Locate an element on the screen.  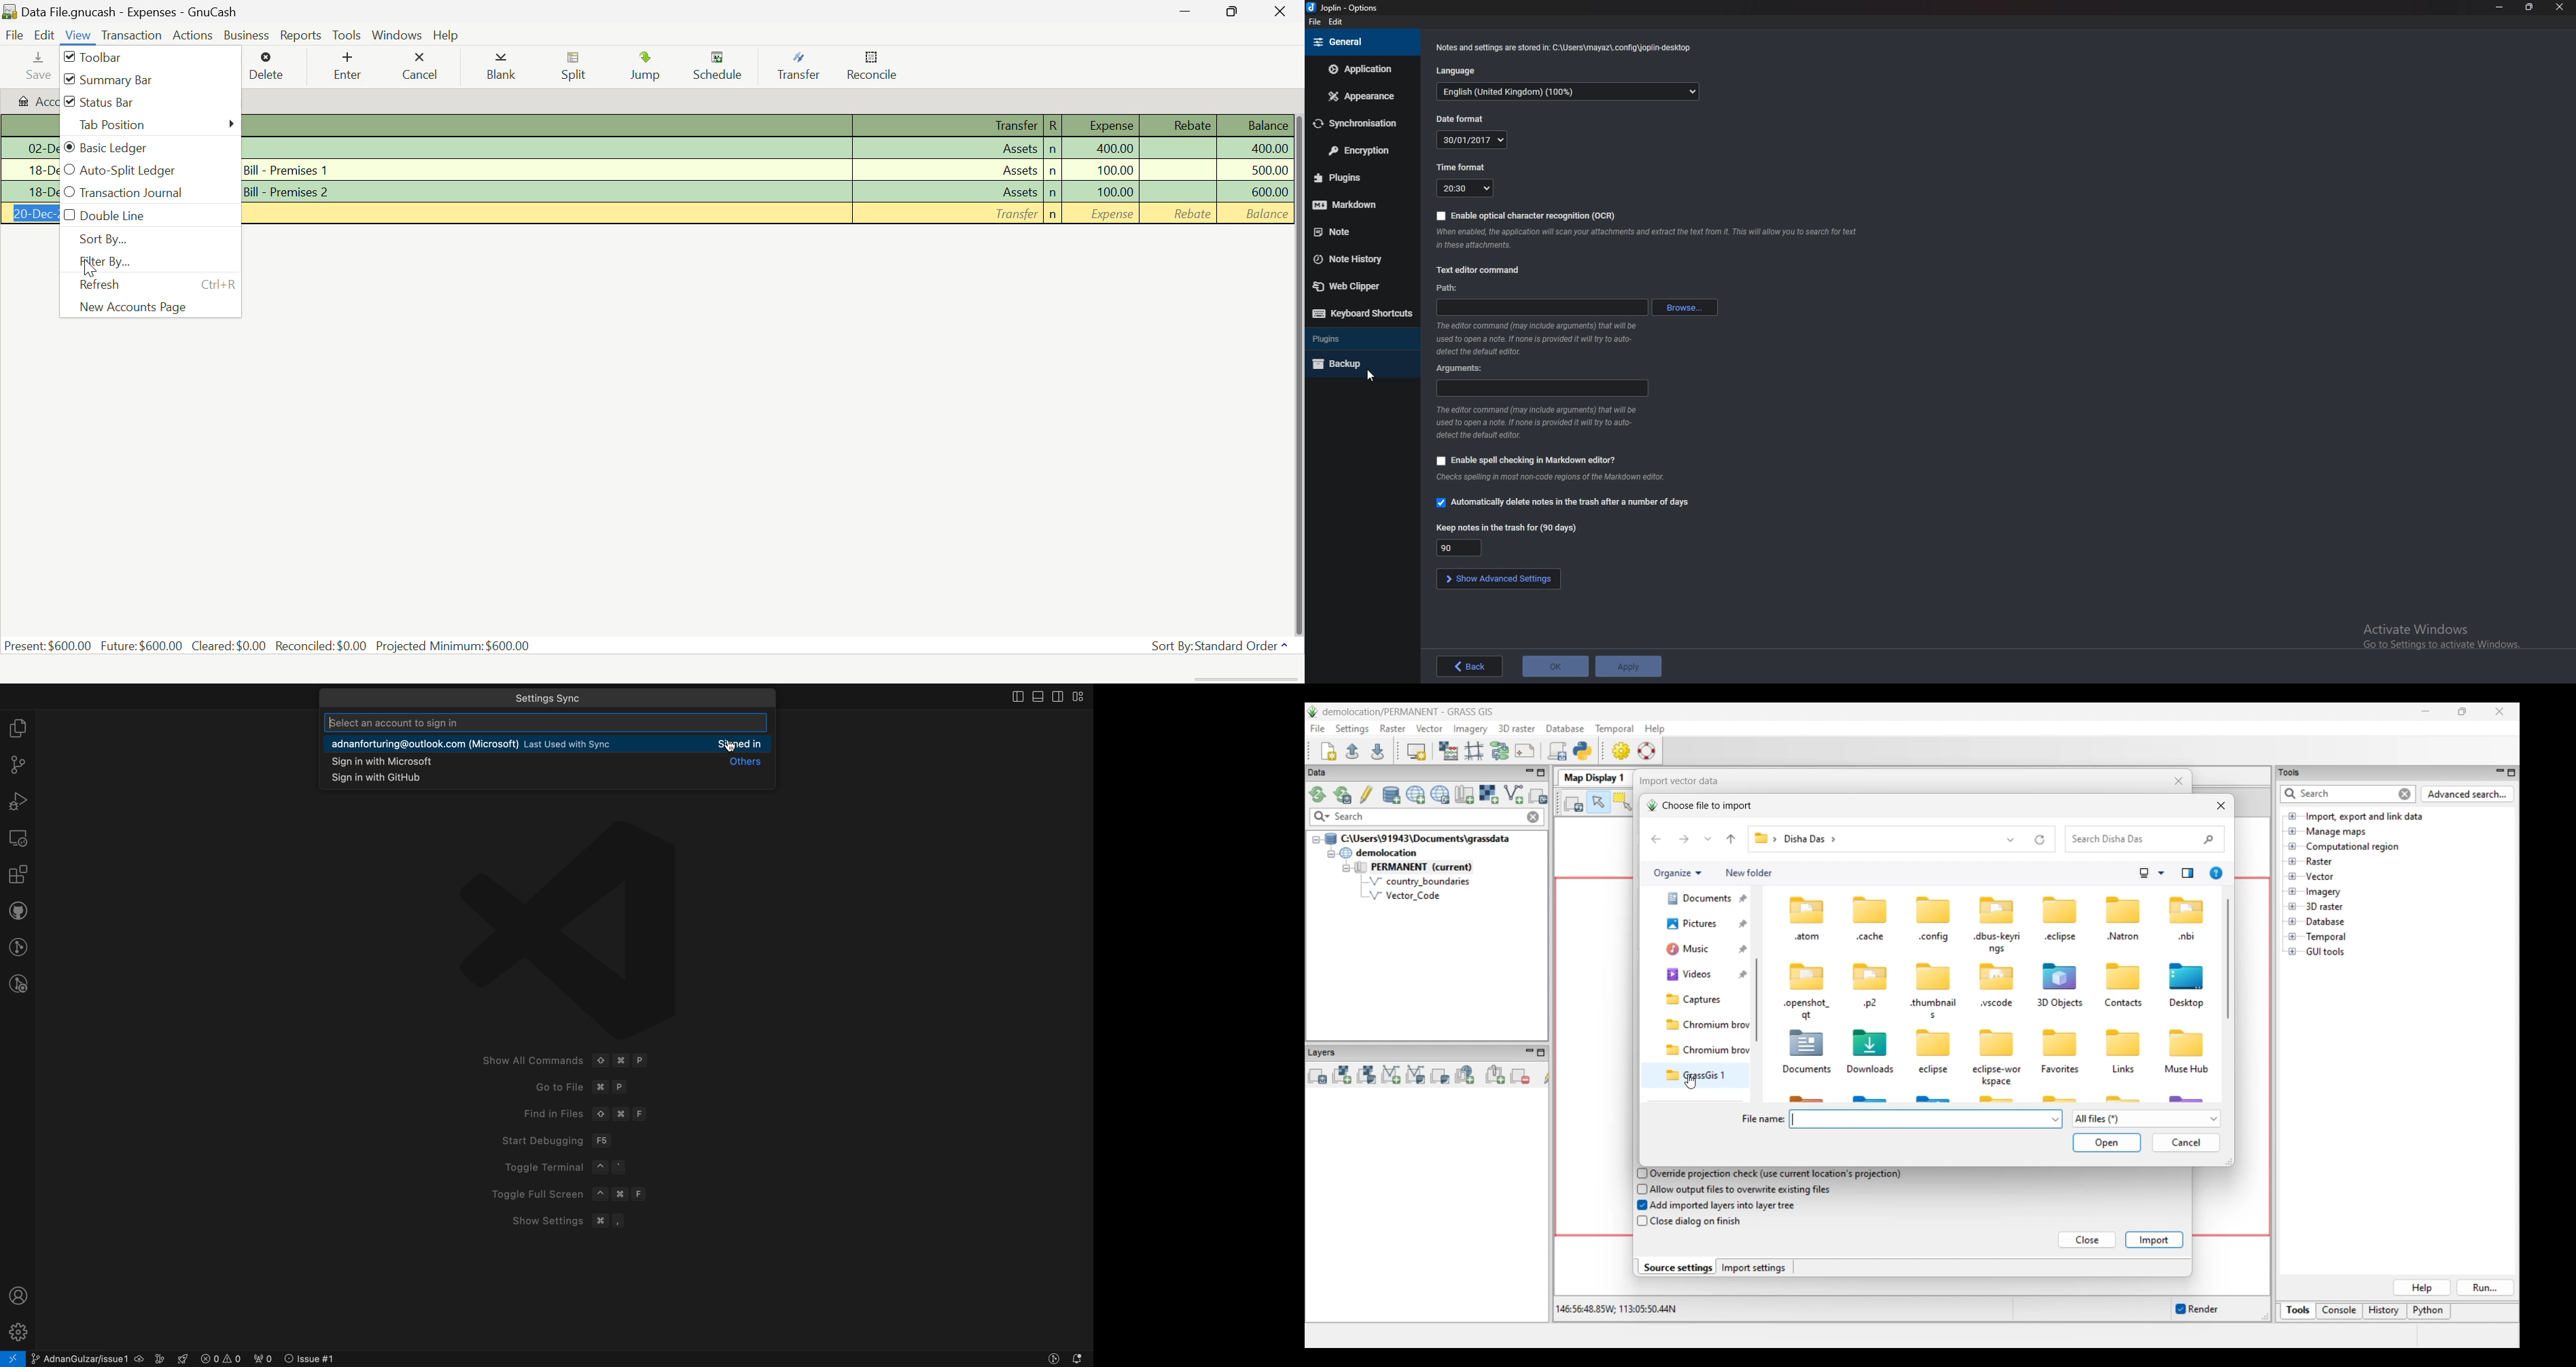
path is located at coordinates (1452, 289).